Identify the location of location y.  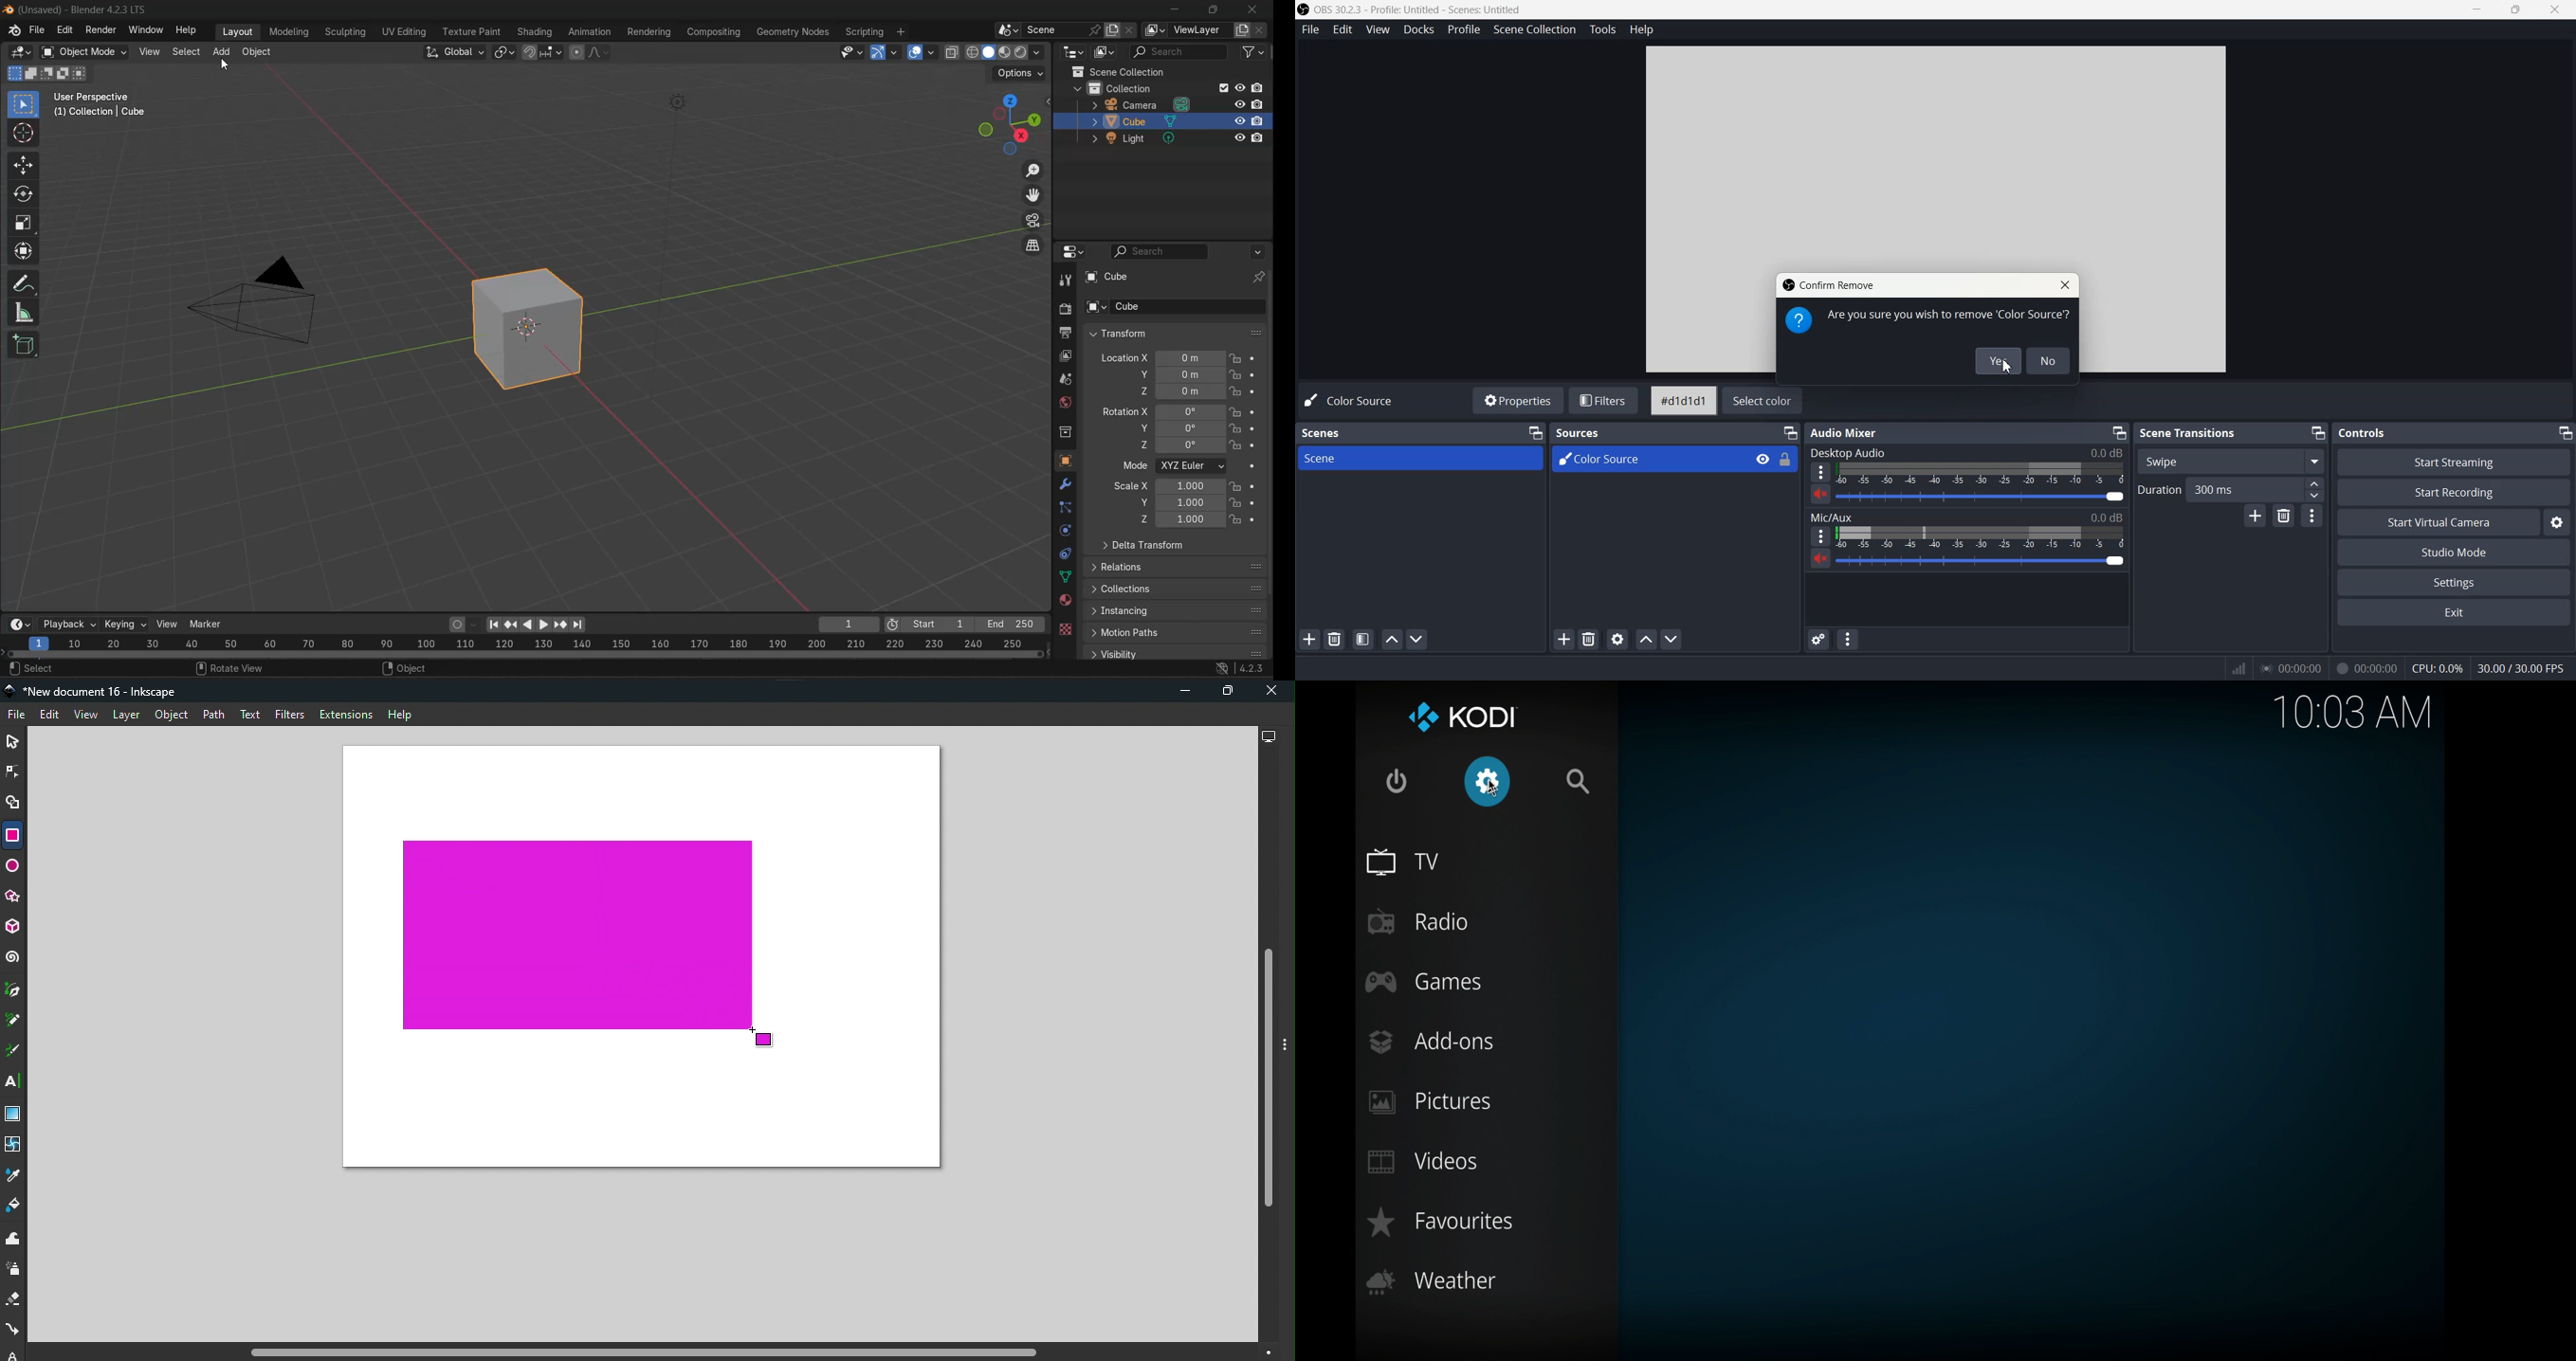
(1182, 374).